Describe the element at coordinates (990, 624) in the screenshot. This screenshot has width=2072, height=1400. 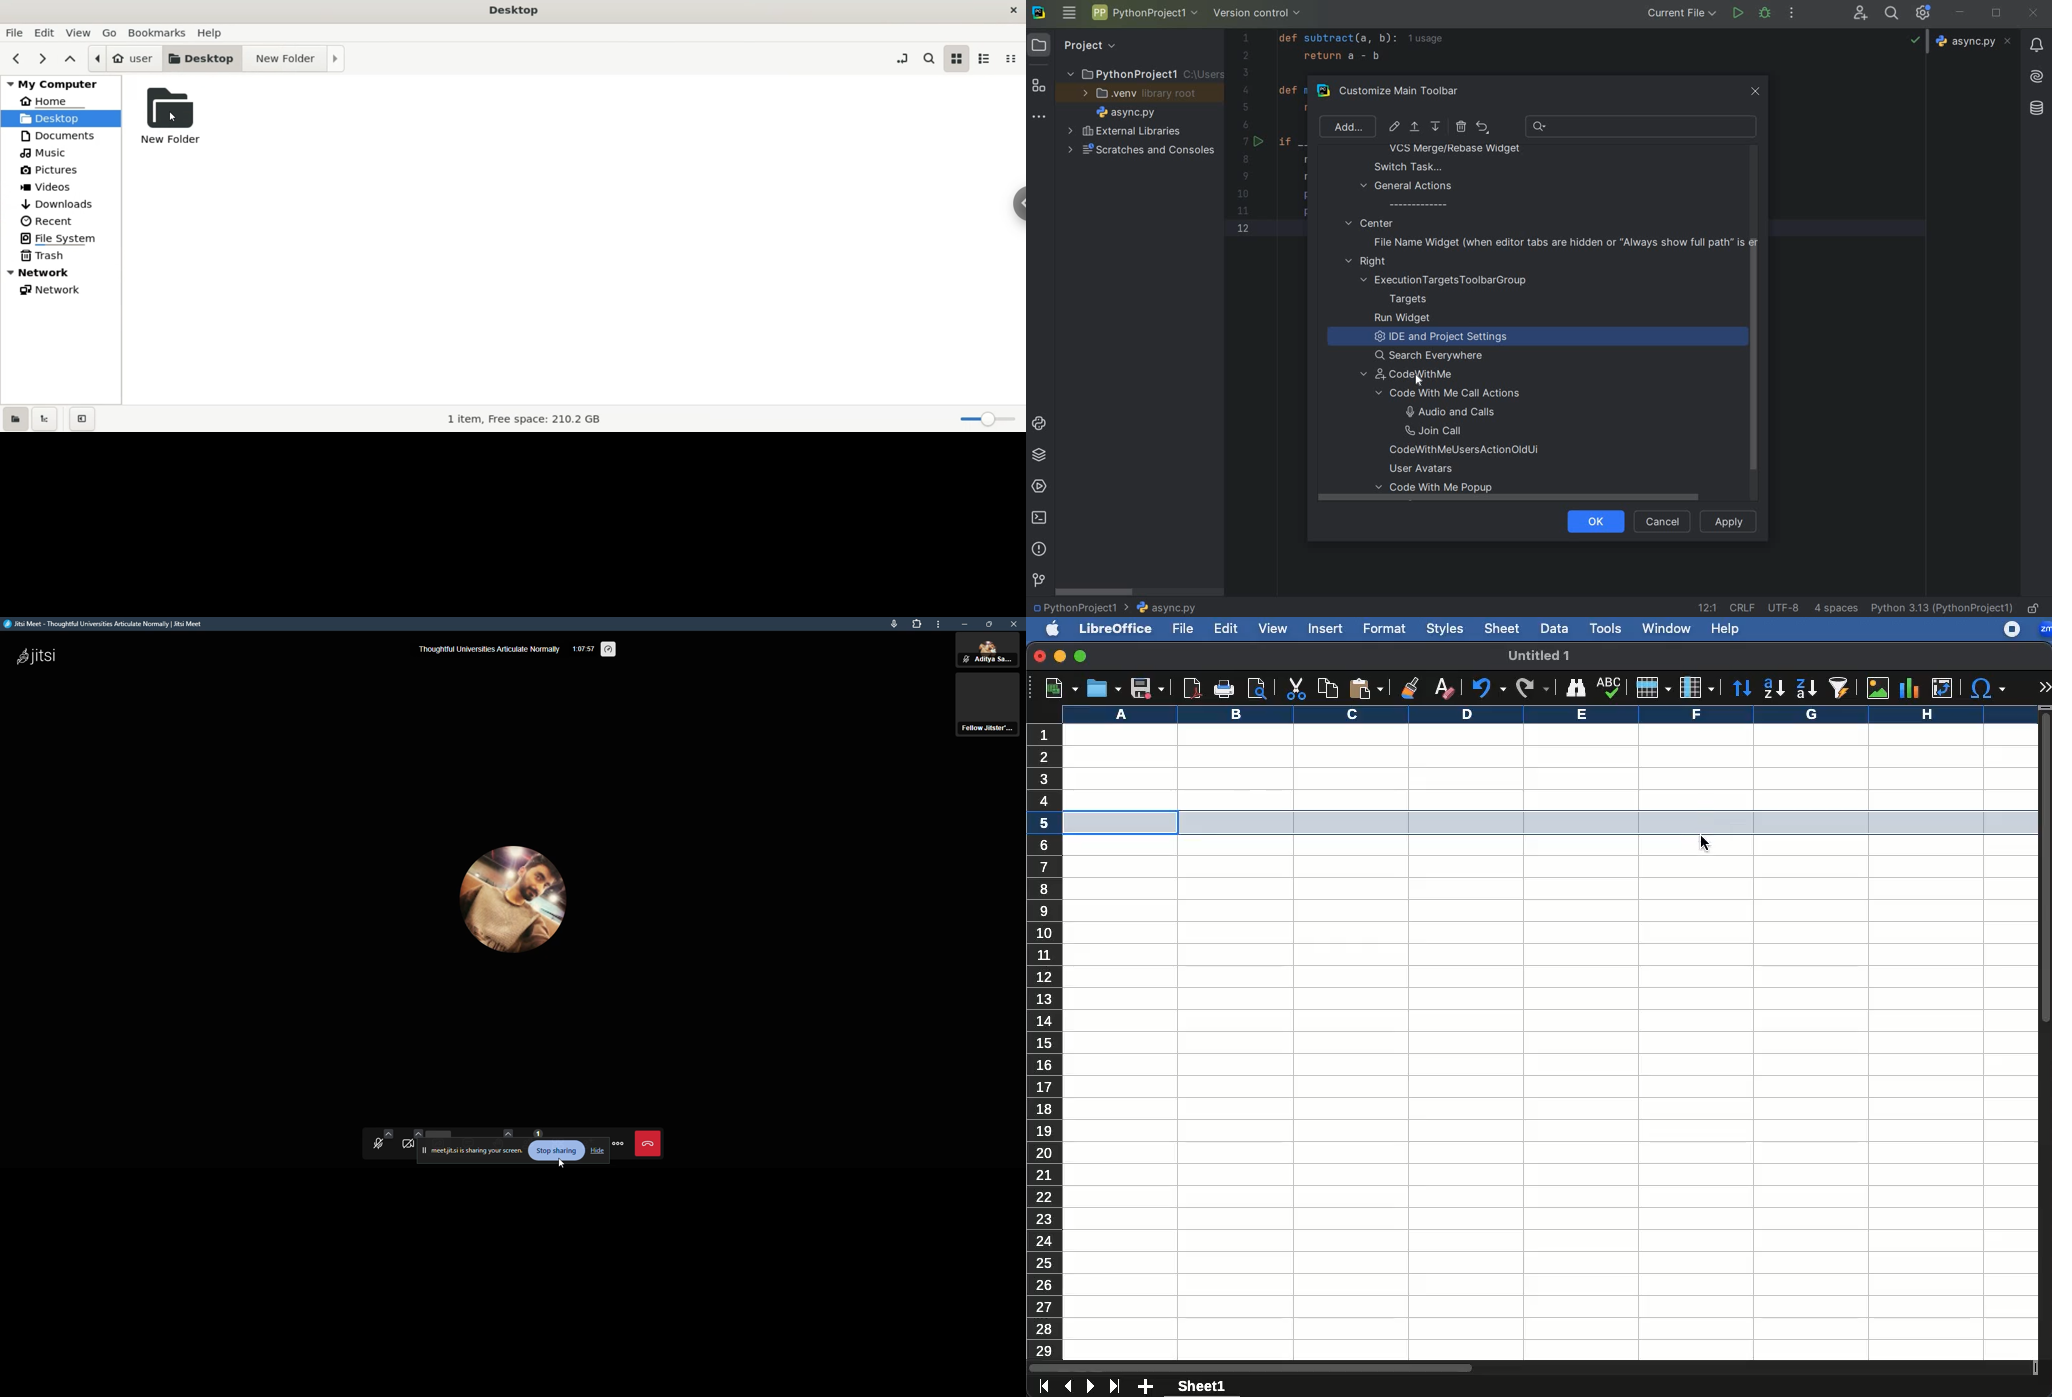
I see `maximize` at that location.